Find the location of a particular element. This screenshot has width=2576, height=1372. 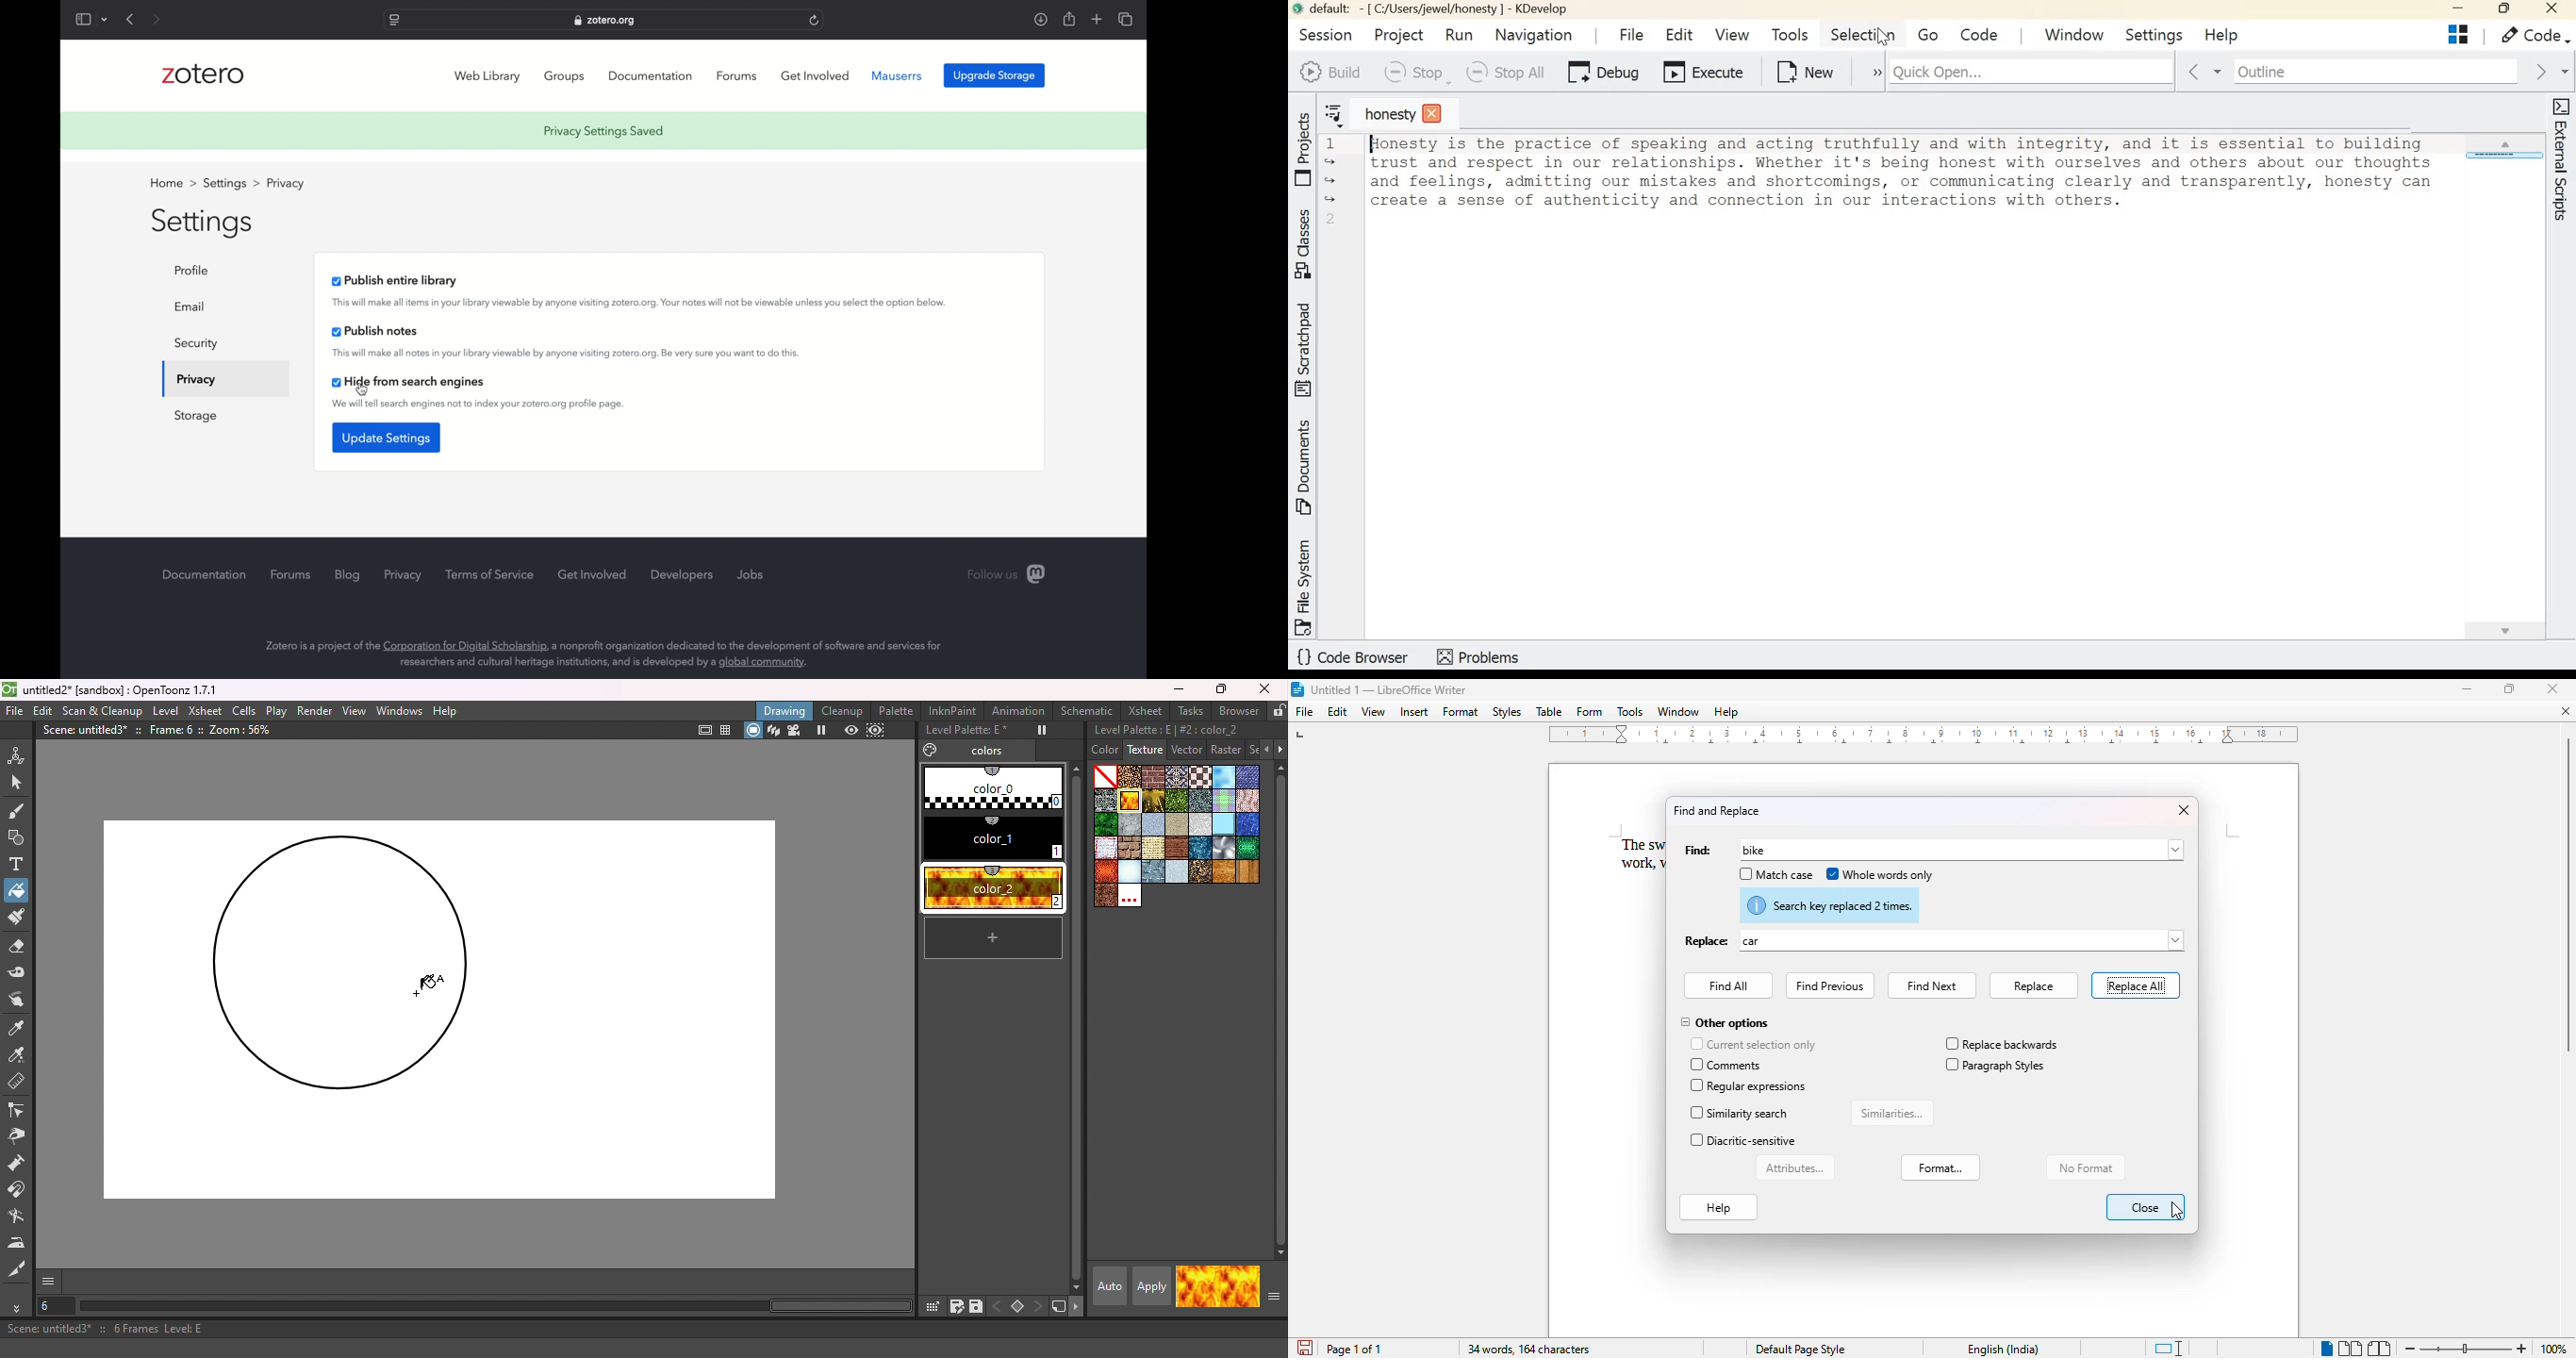

Denim2_s.bmp is located at coordinates (1248, 775).